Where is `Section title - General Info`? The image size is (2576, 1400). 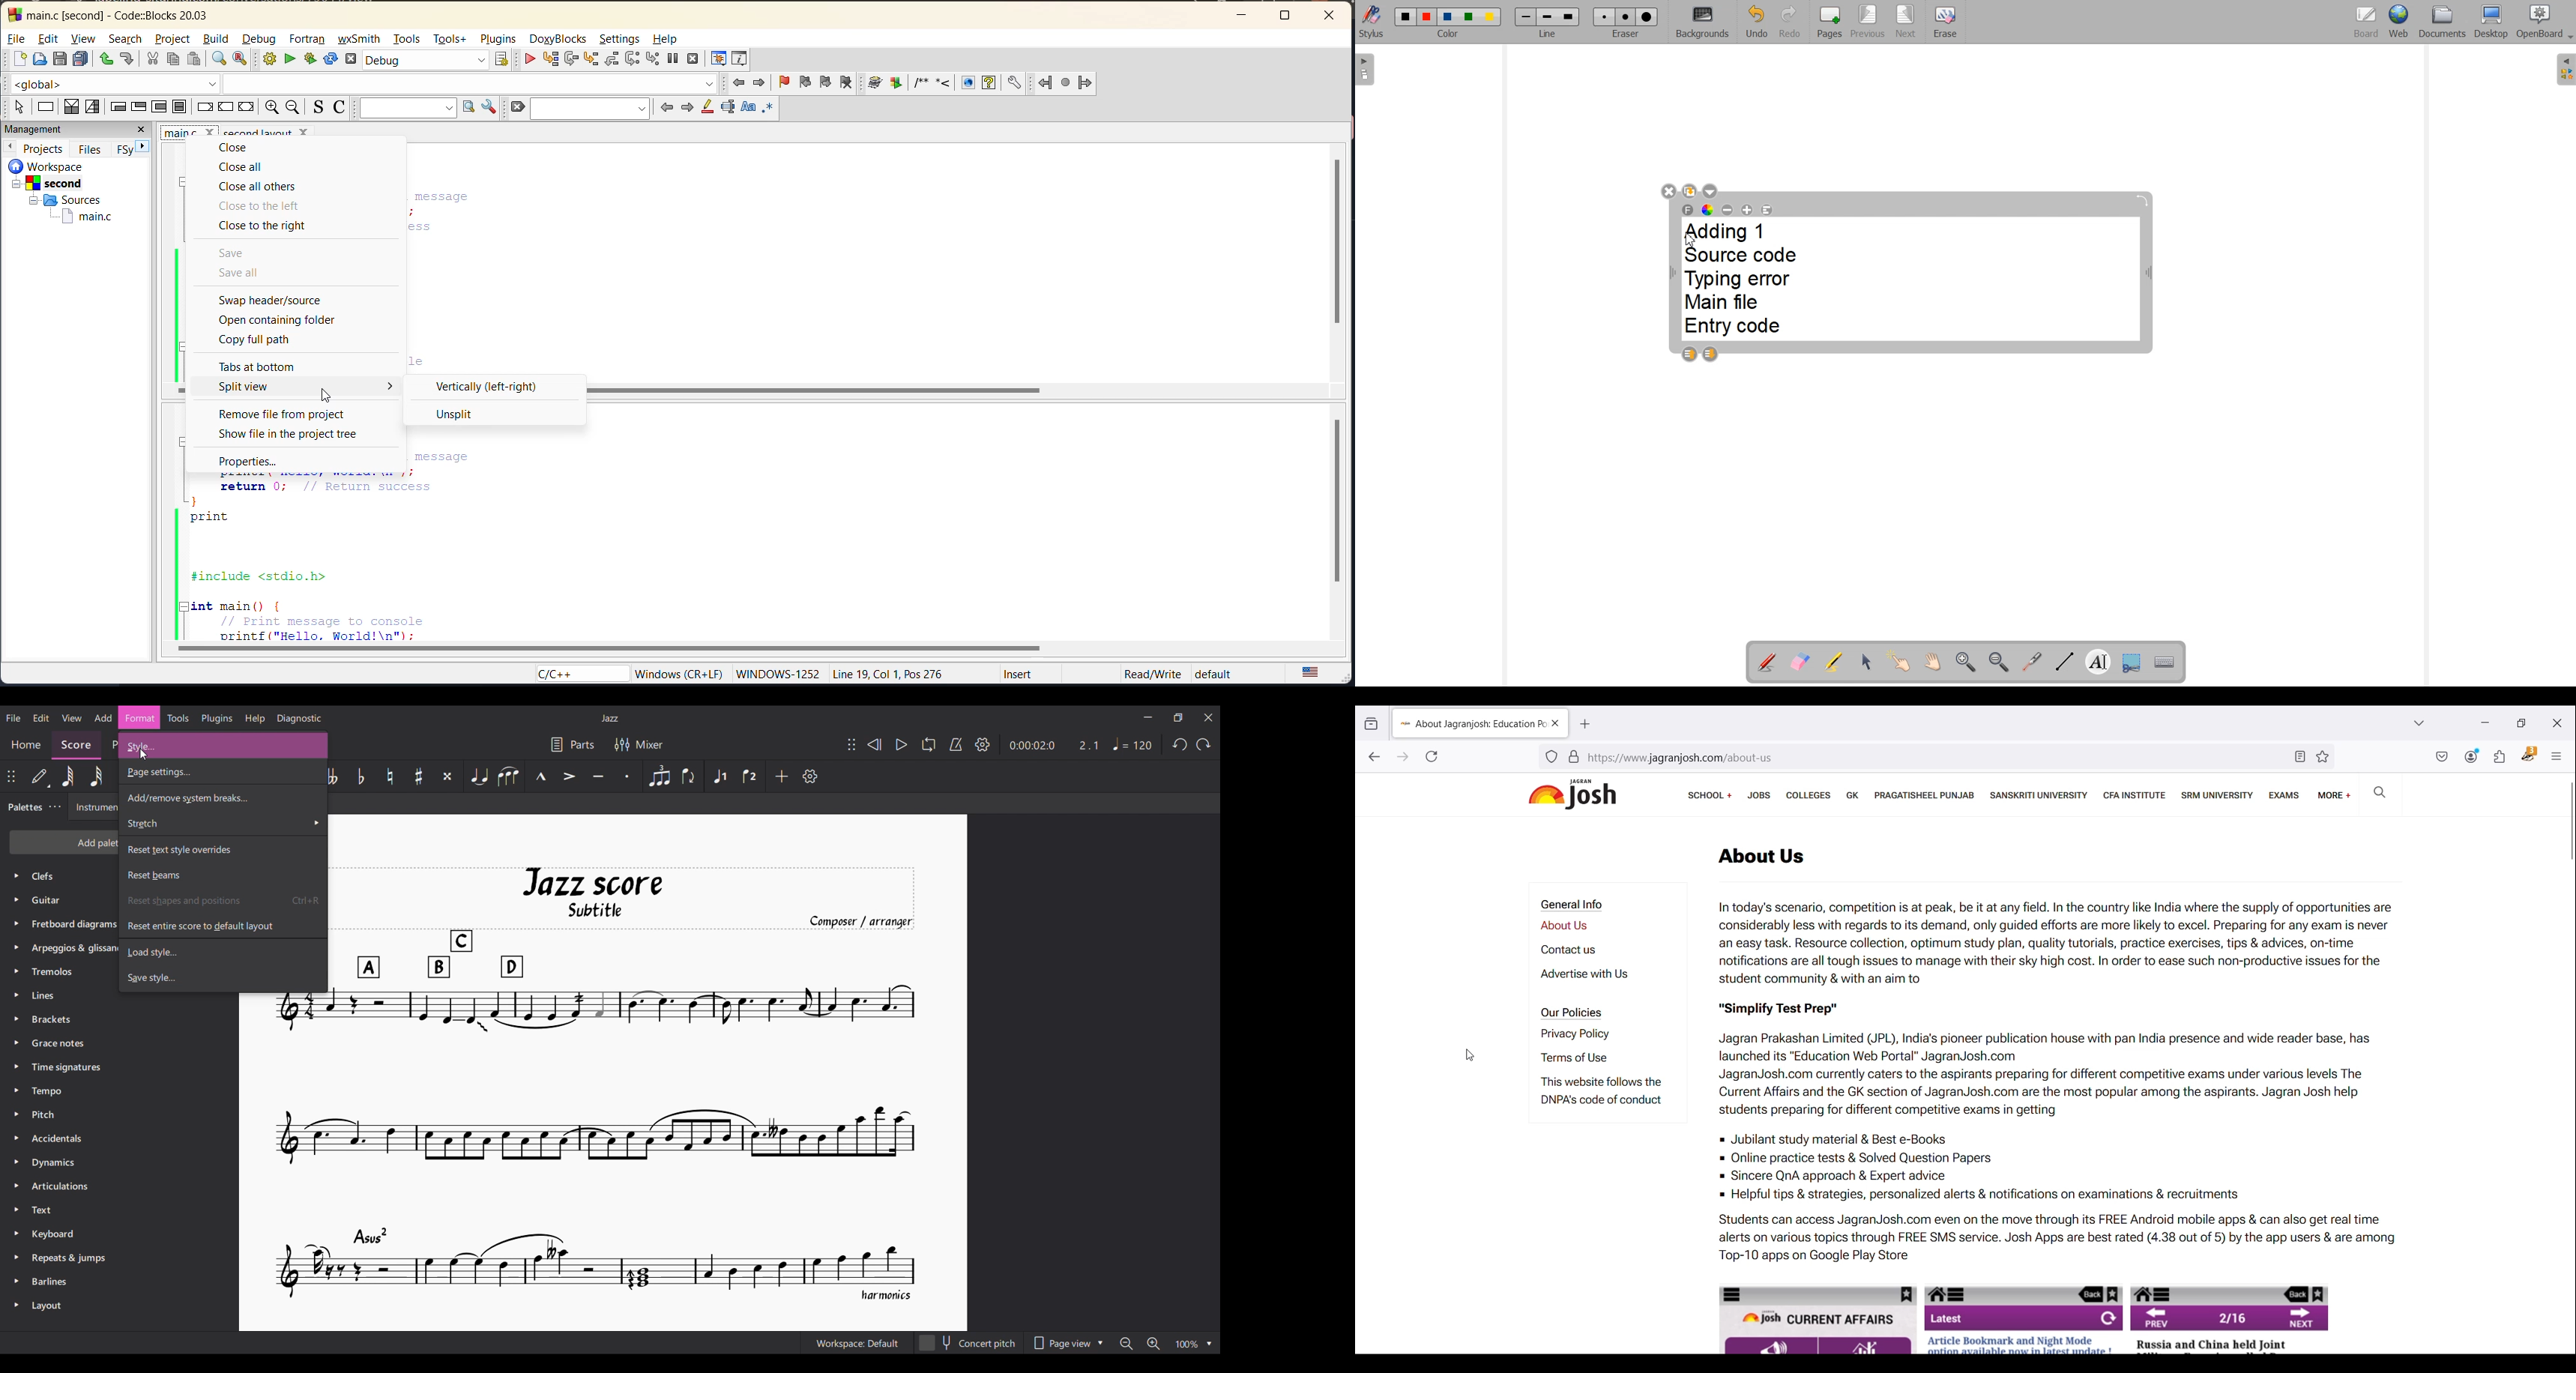 Section title - General Info is located at coordinates (1574, 903).